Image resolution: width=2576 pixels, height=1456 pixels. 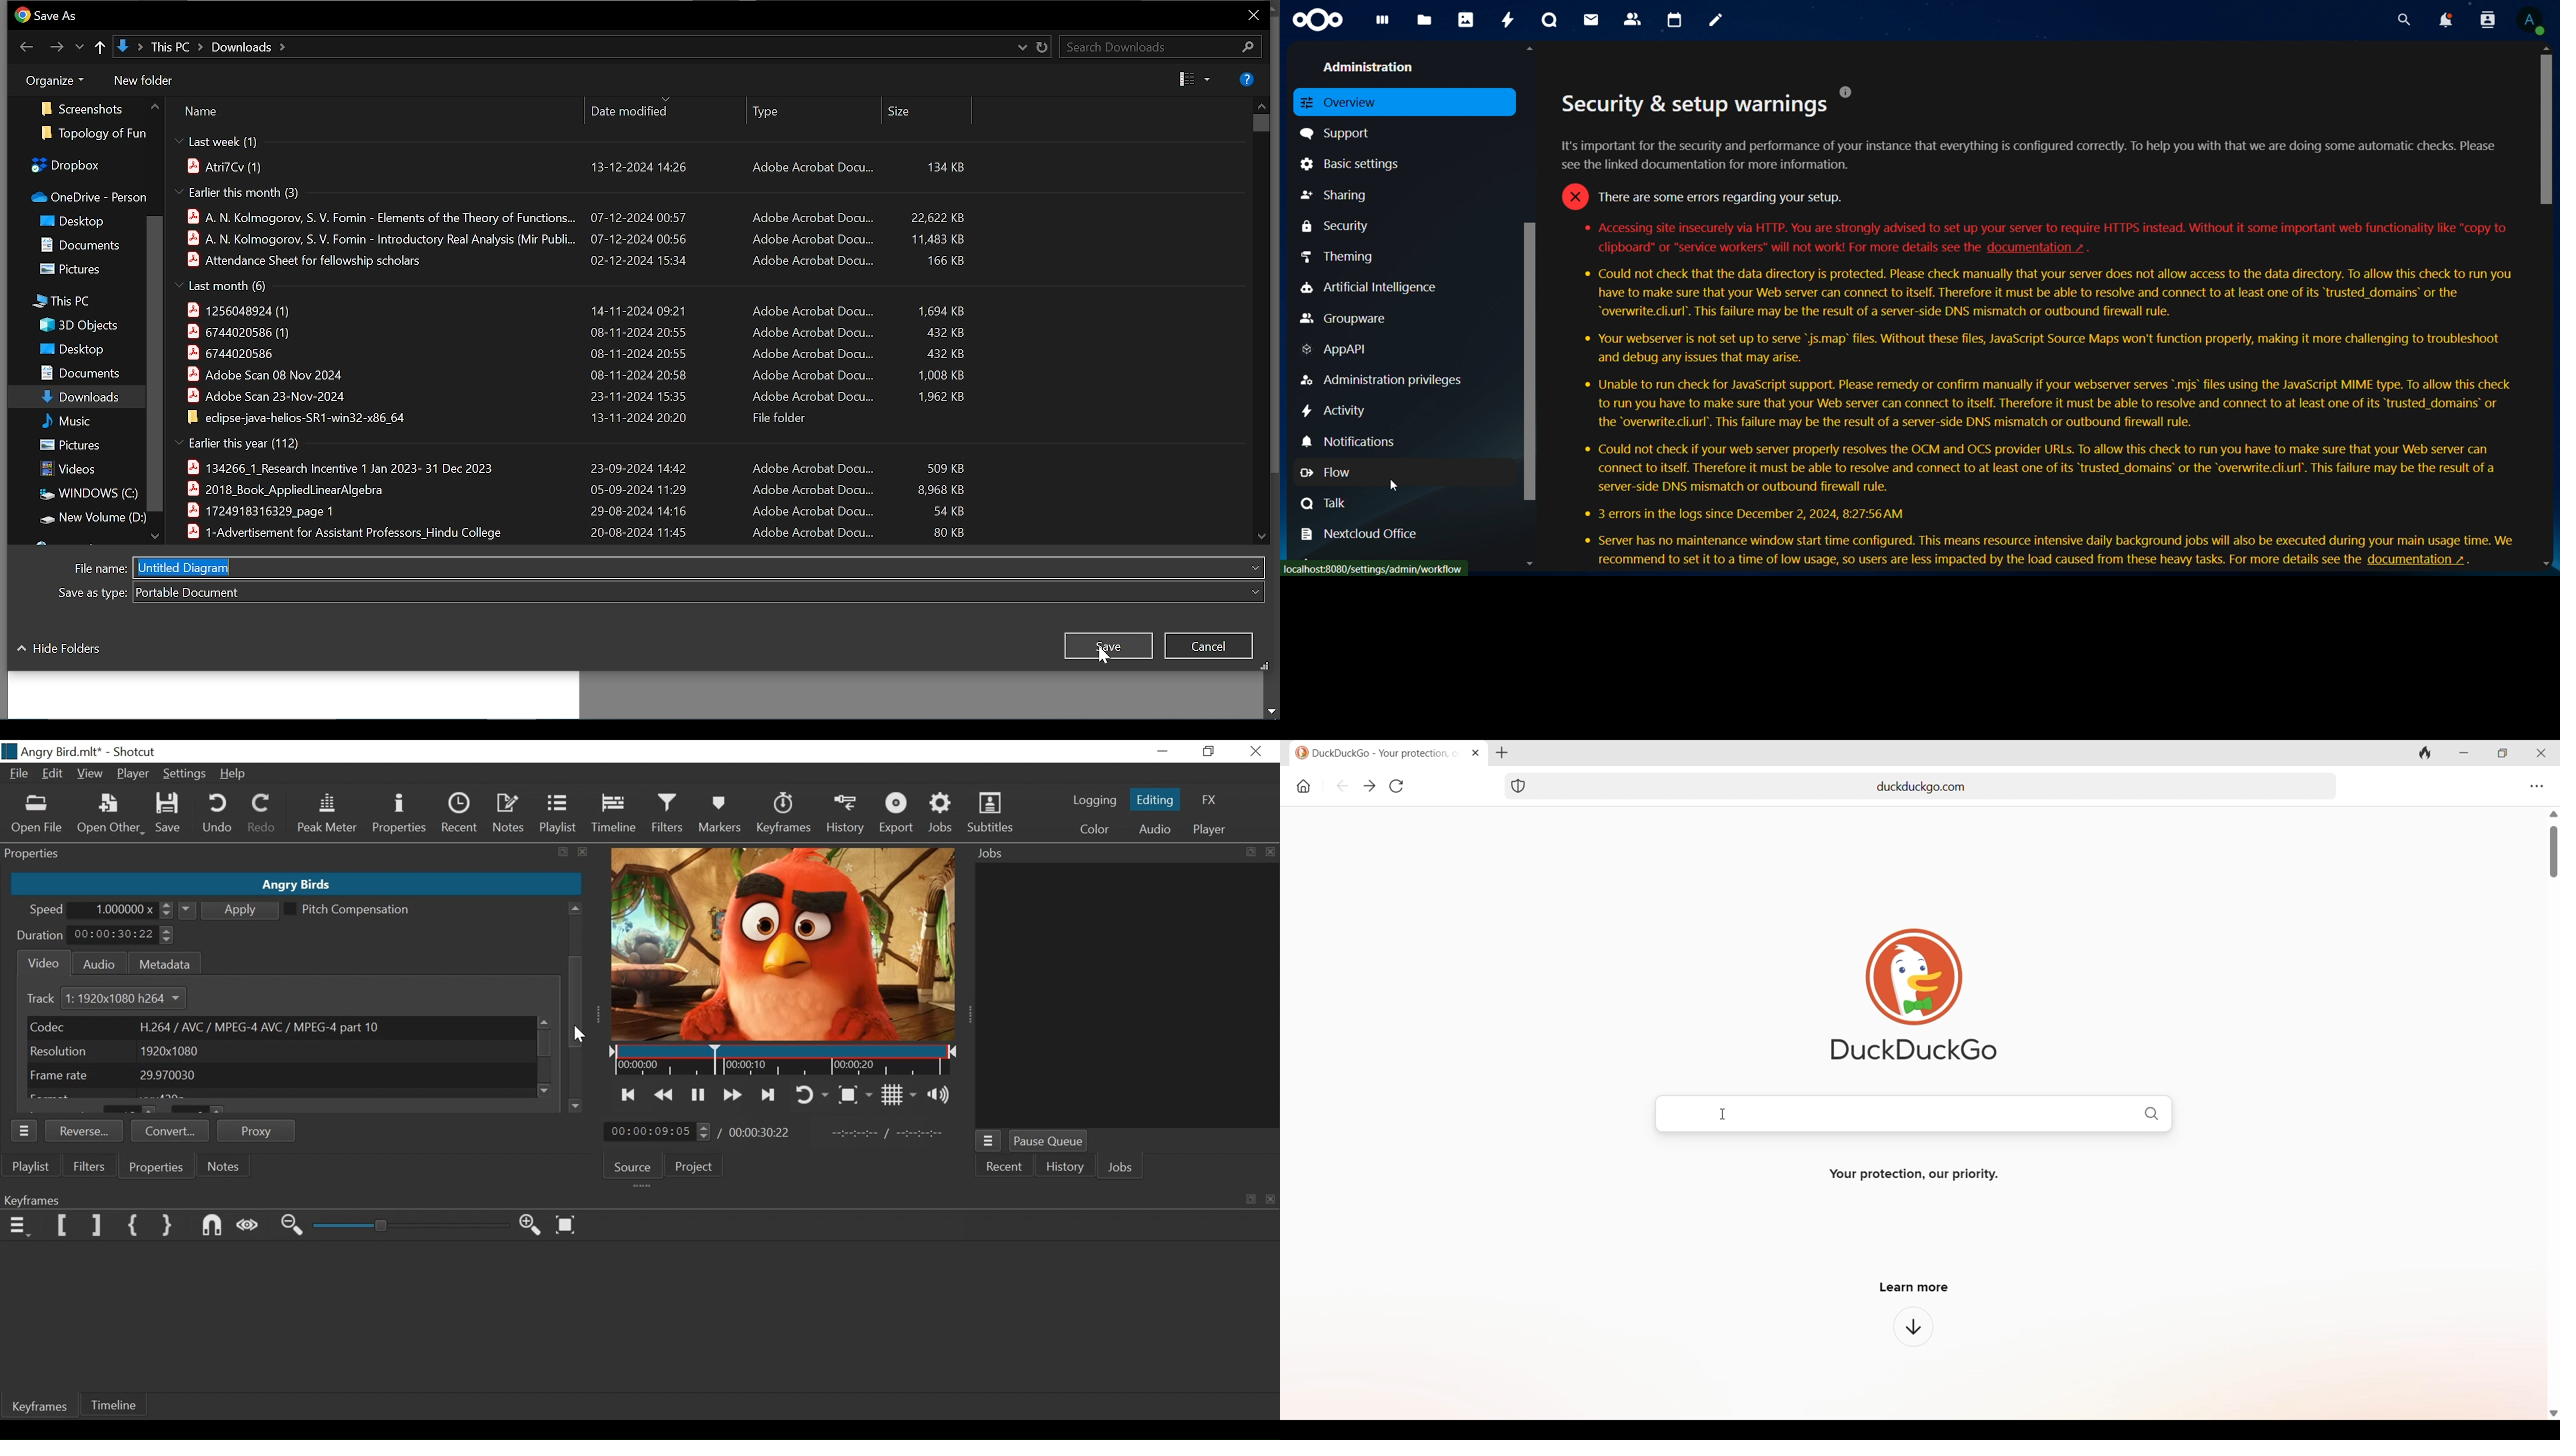 I want to click on Reverse, so click(x=85, y=1129).